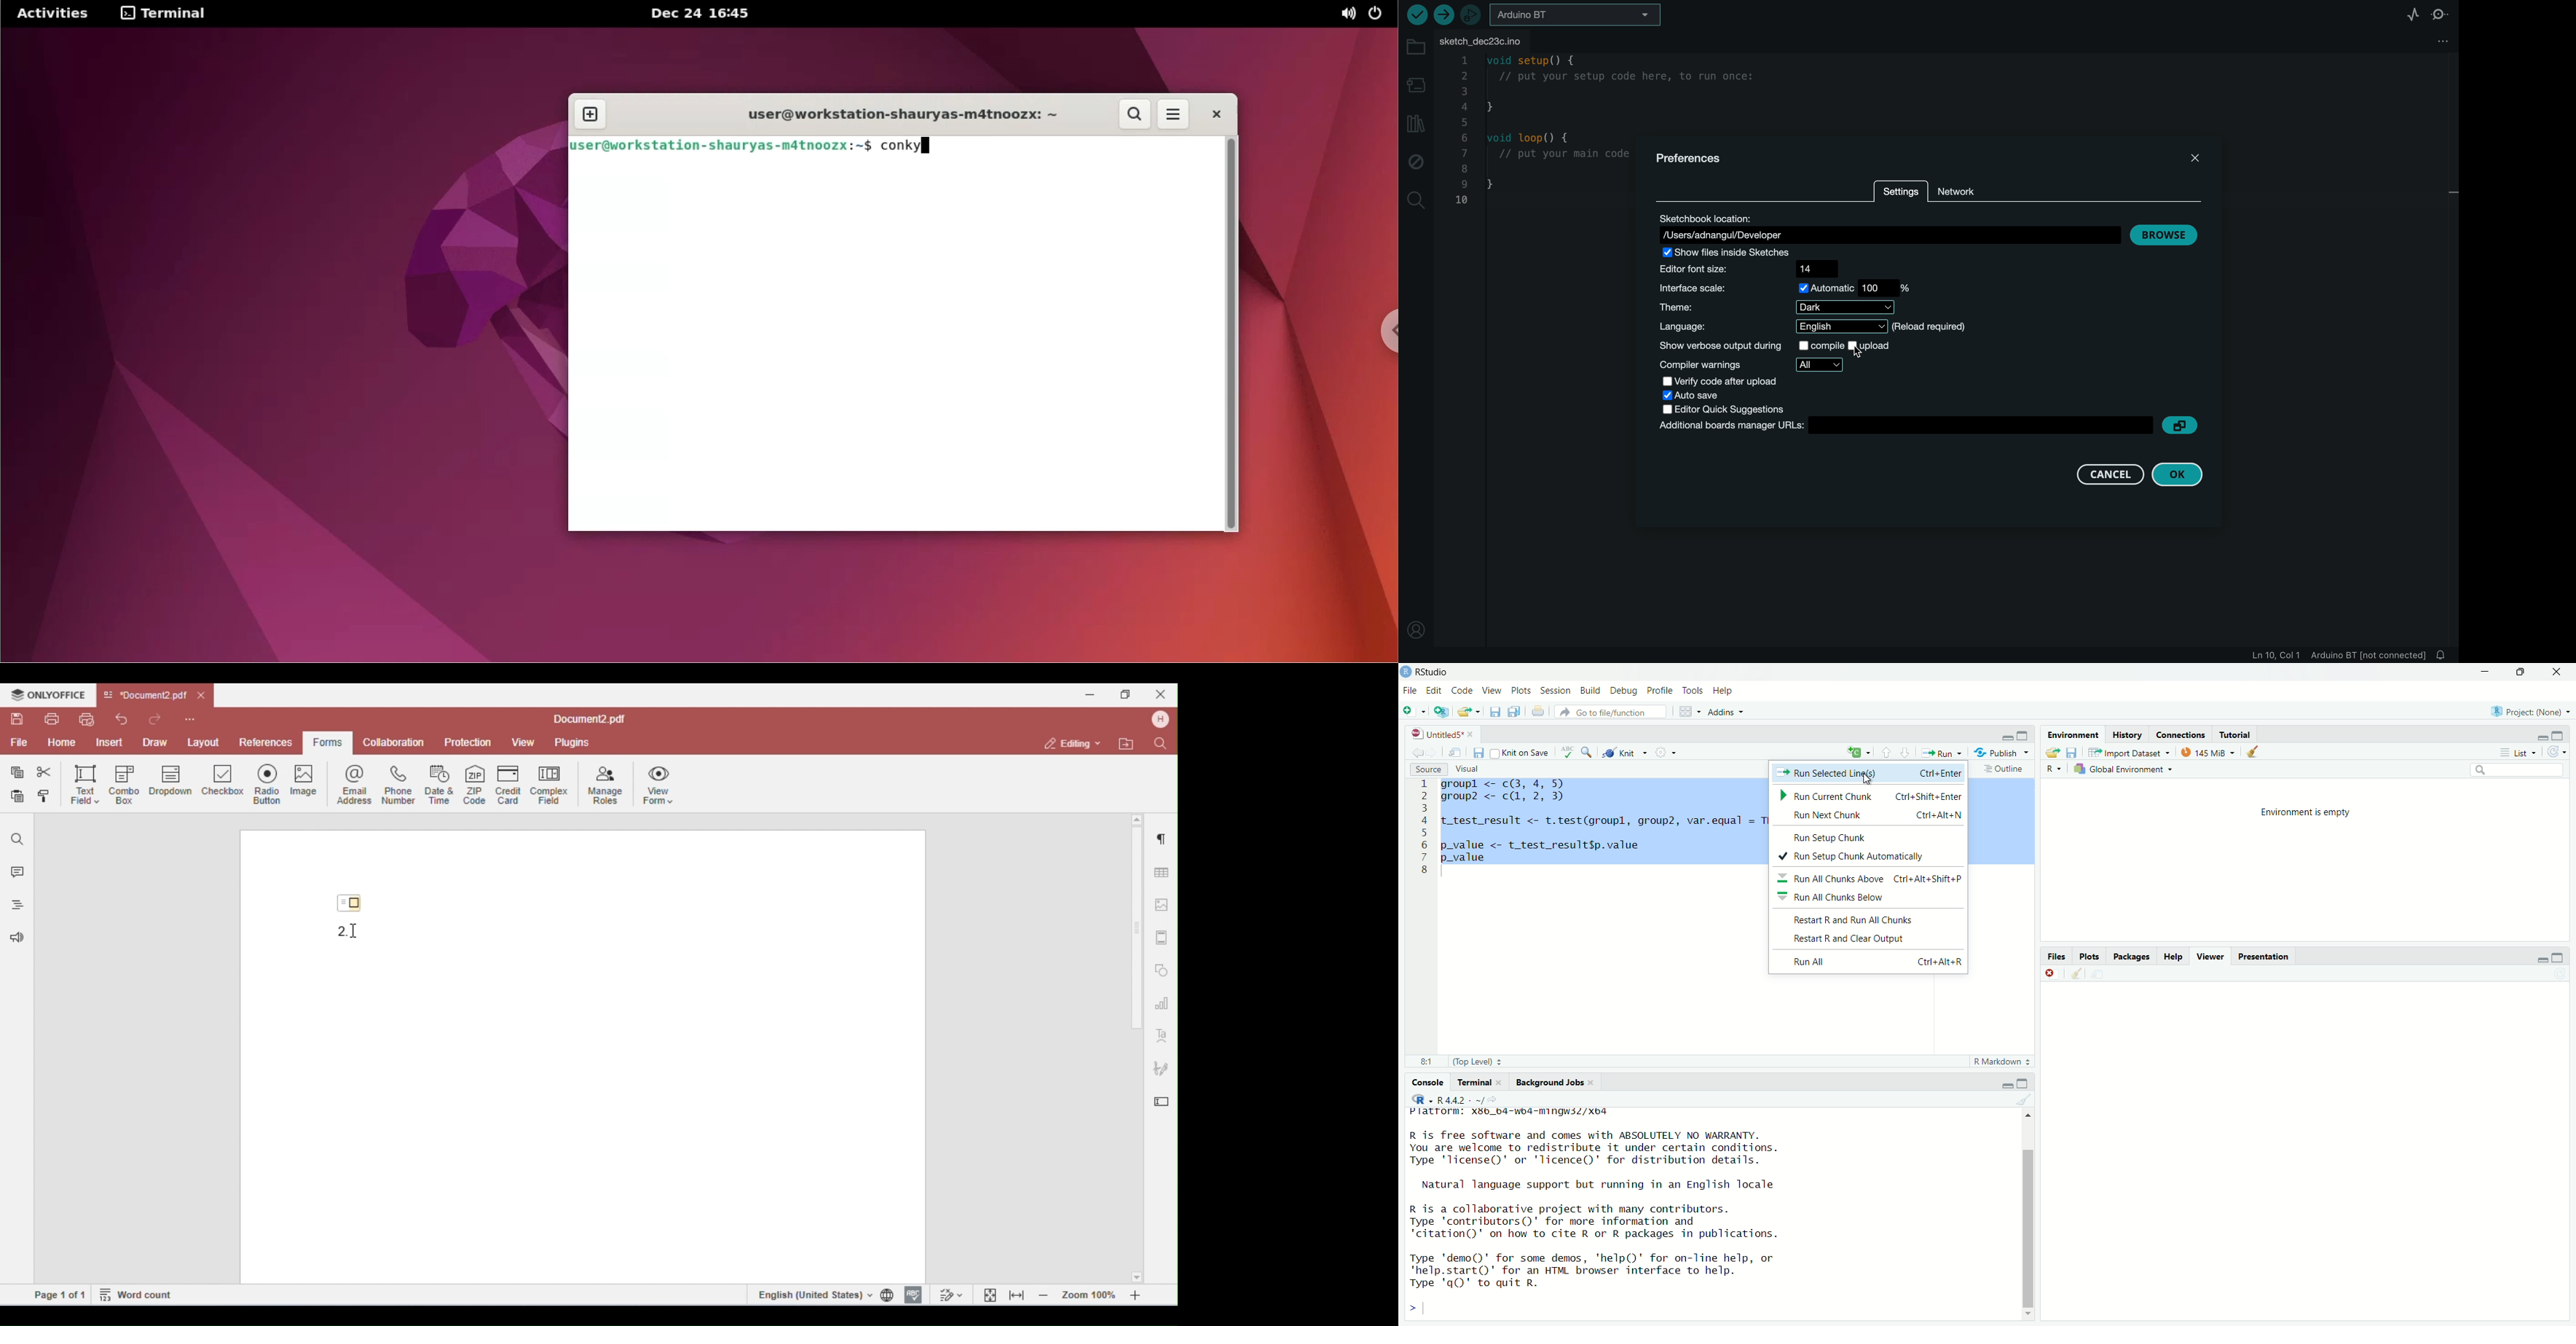  What do you see at coordinates (2133, 956) in the screenshot?
I see `Packages` at bounding box center [2133, 956].